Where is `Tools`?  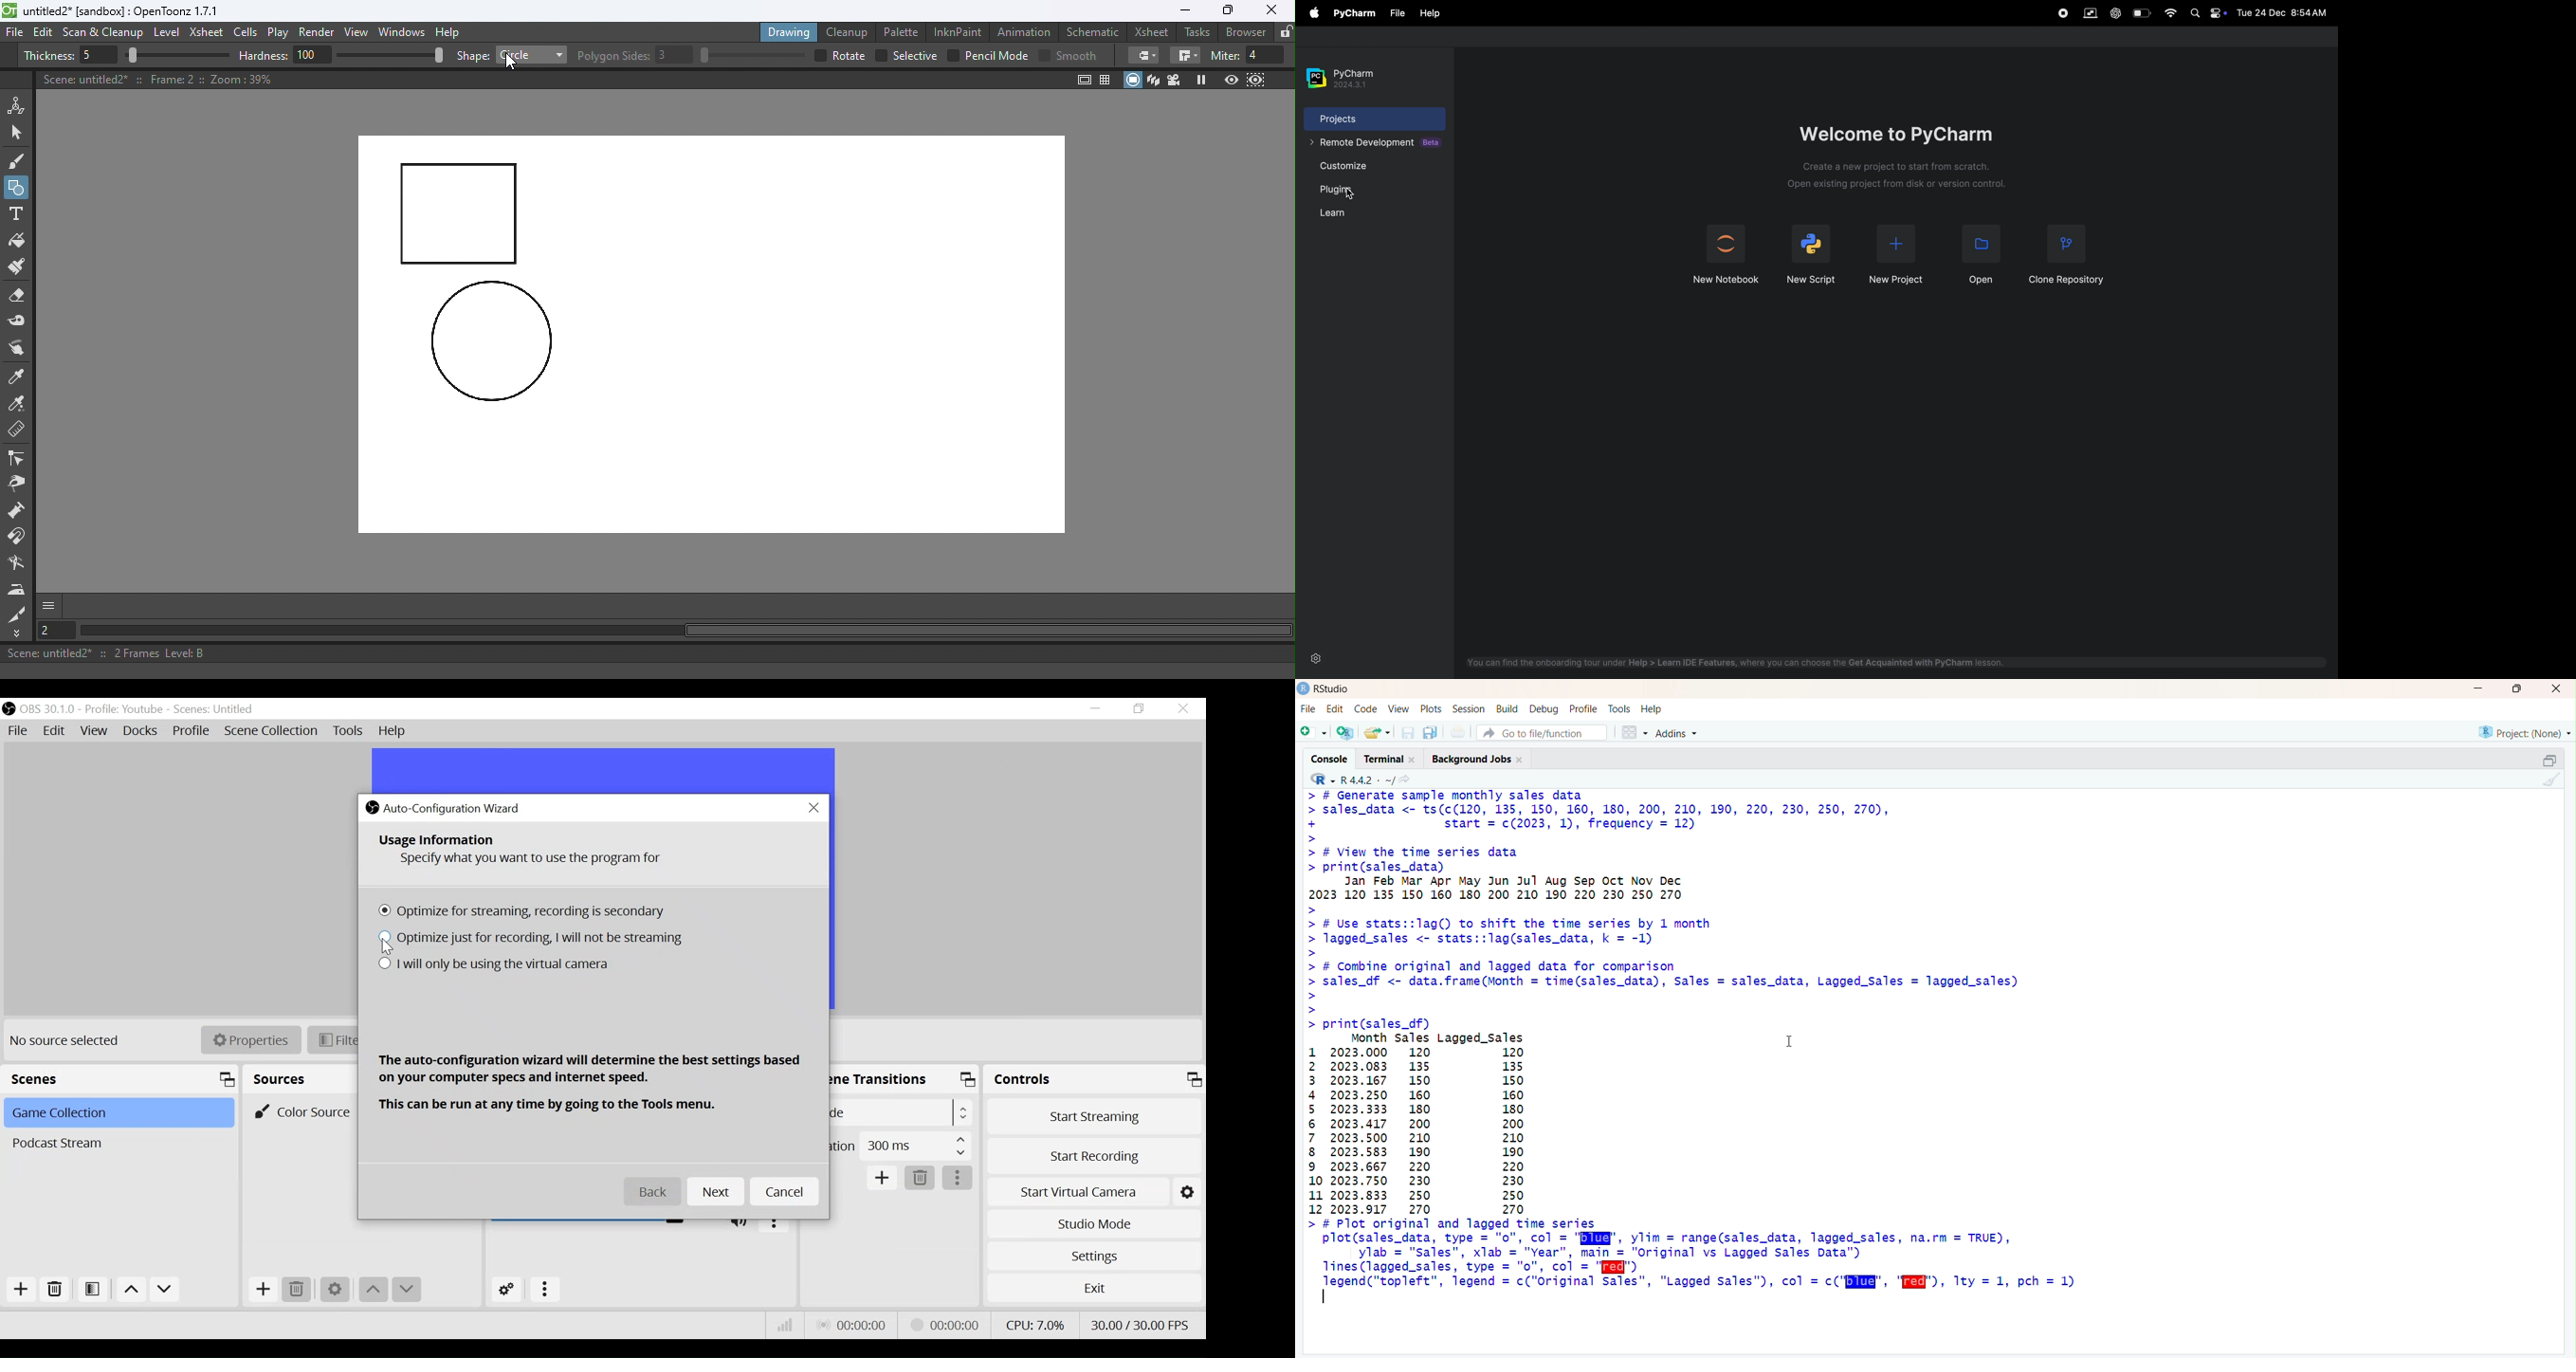 Tools is located at coordinates (348, 731).